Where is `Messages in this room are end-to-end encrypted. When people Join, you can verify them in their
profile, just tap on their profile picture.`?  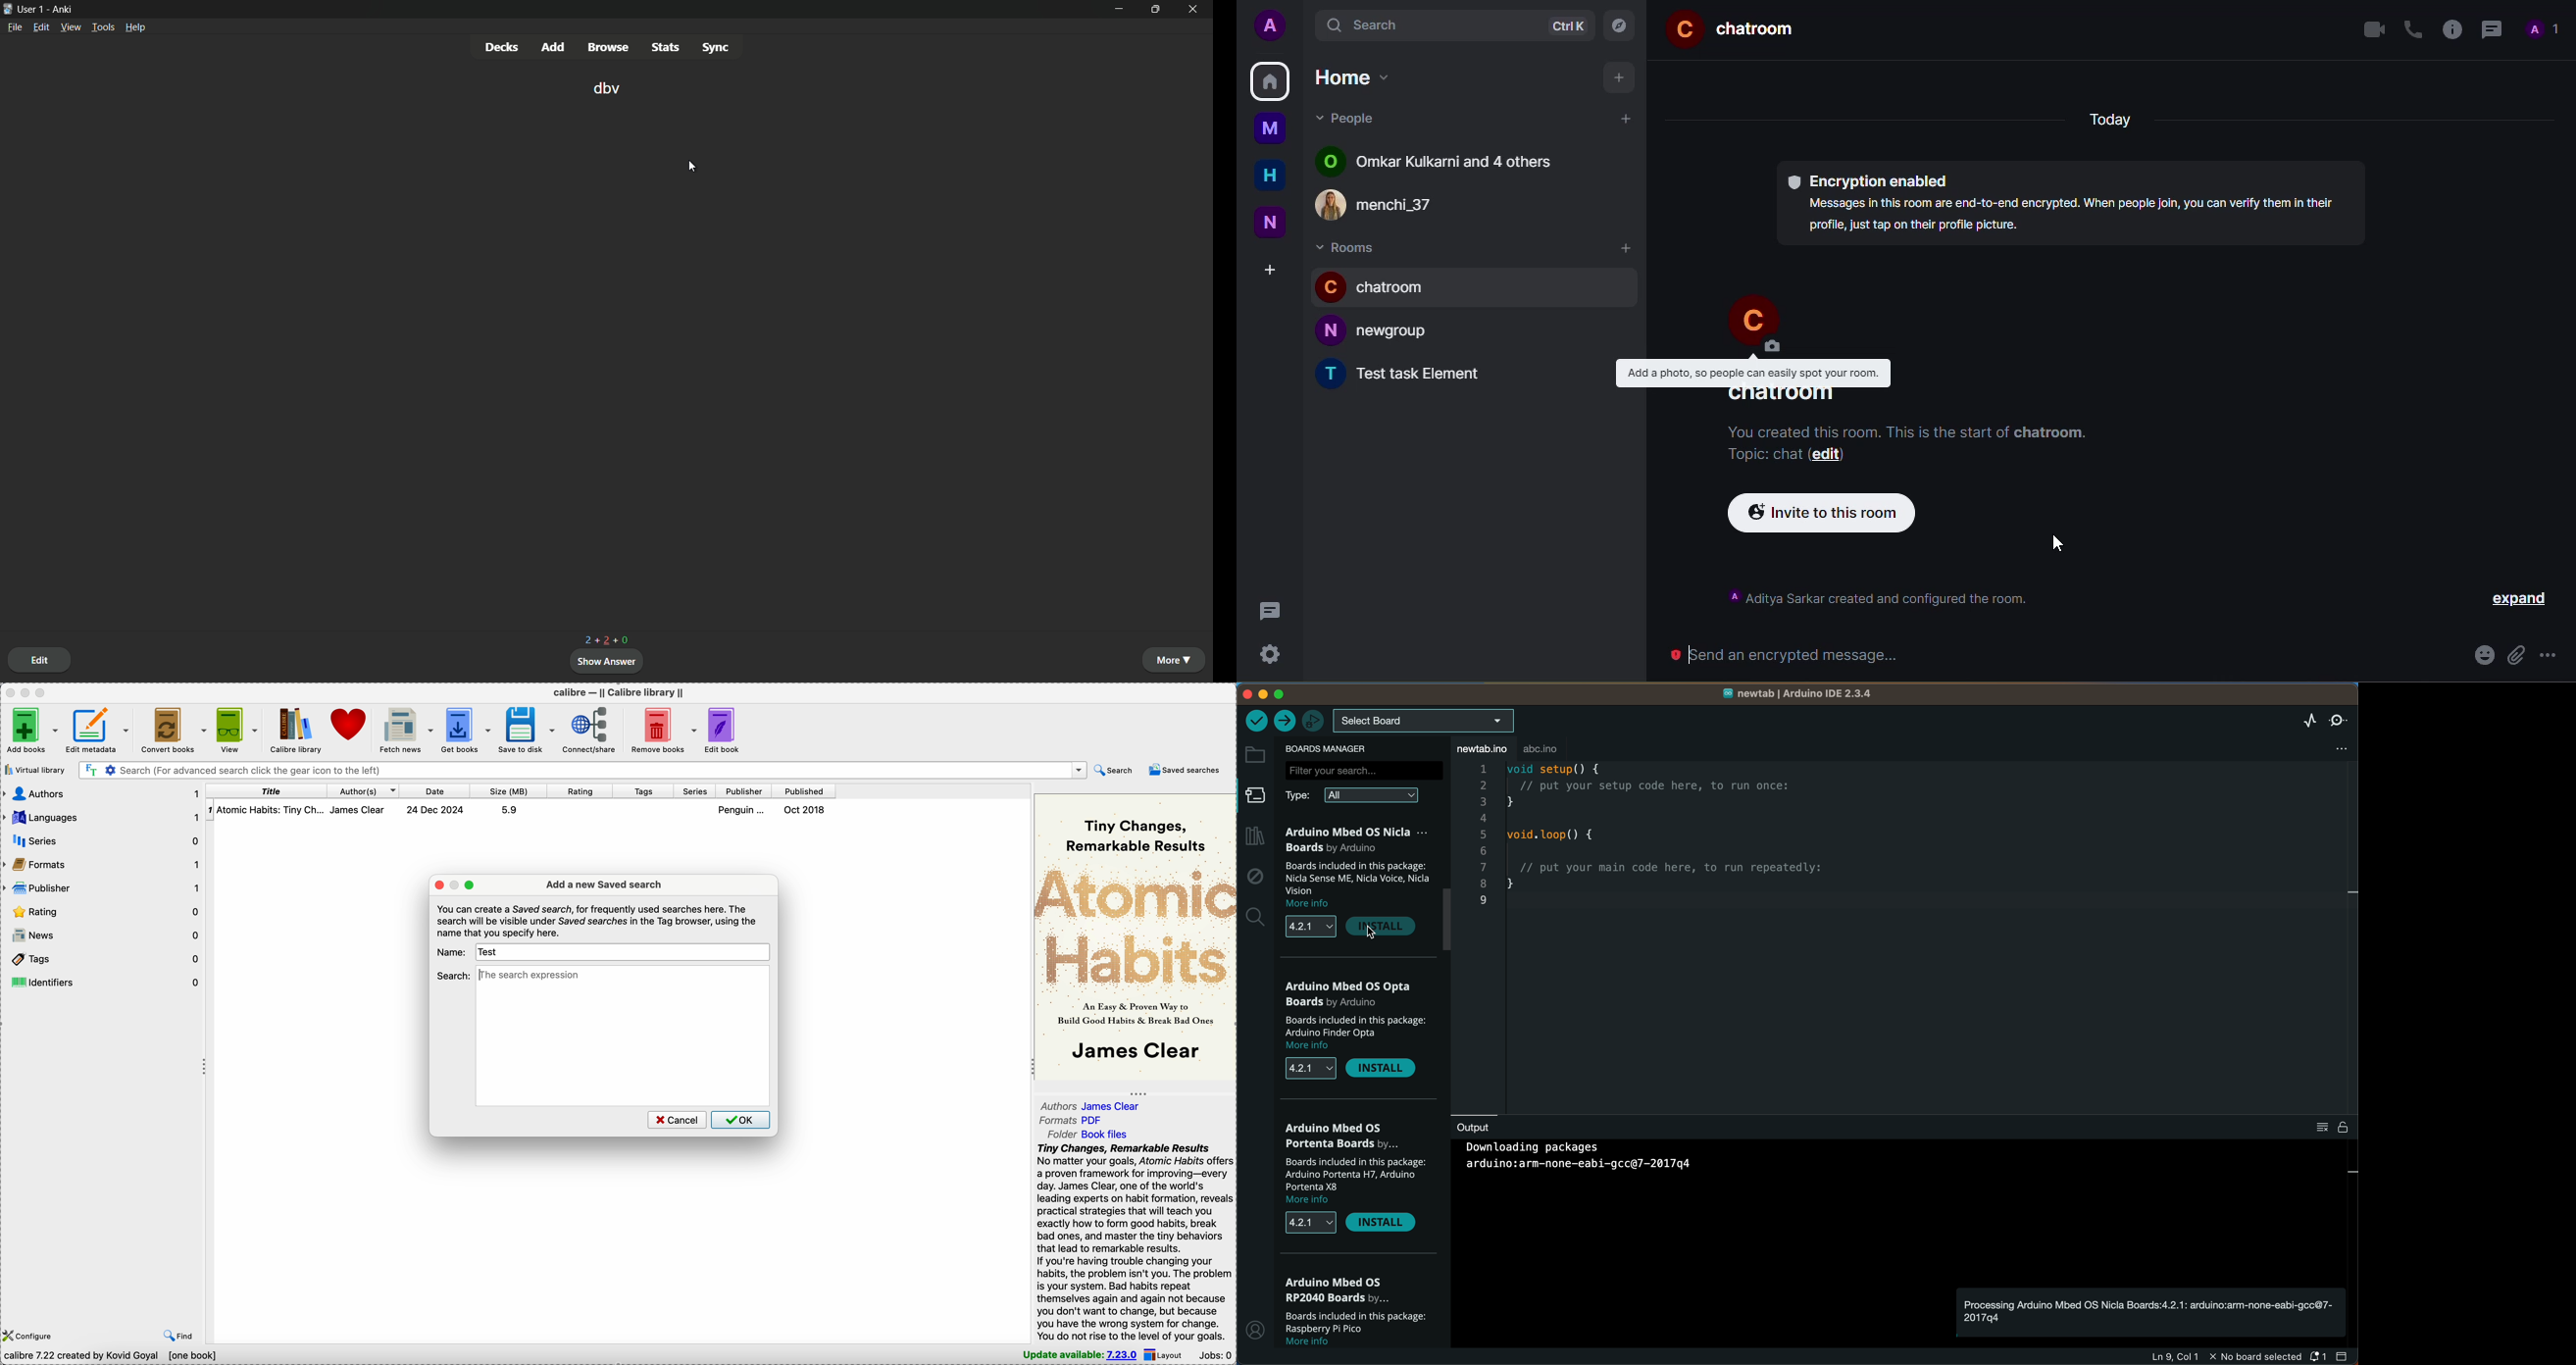 Messages in this room are end-to-end encrypted. When people Join, you can verify them in their
profile, just tap on their profile picture. is located at coordinates (2074, 213).